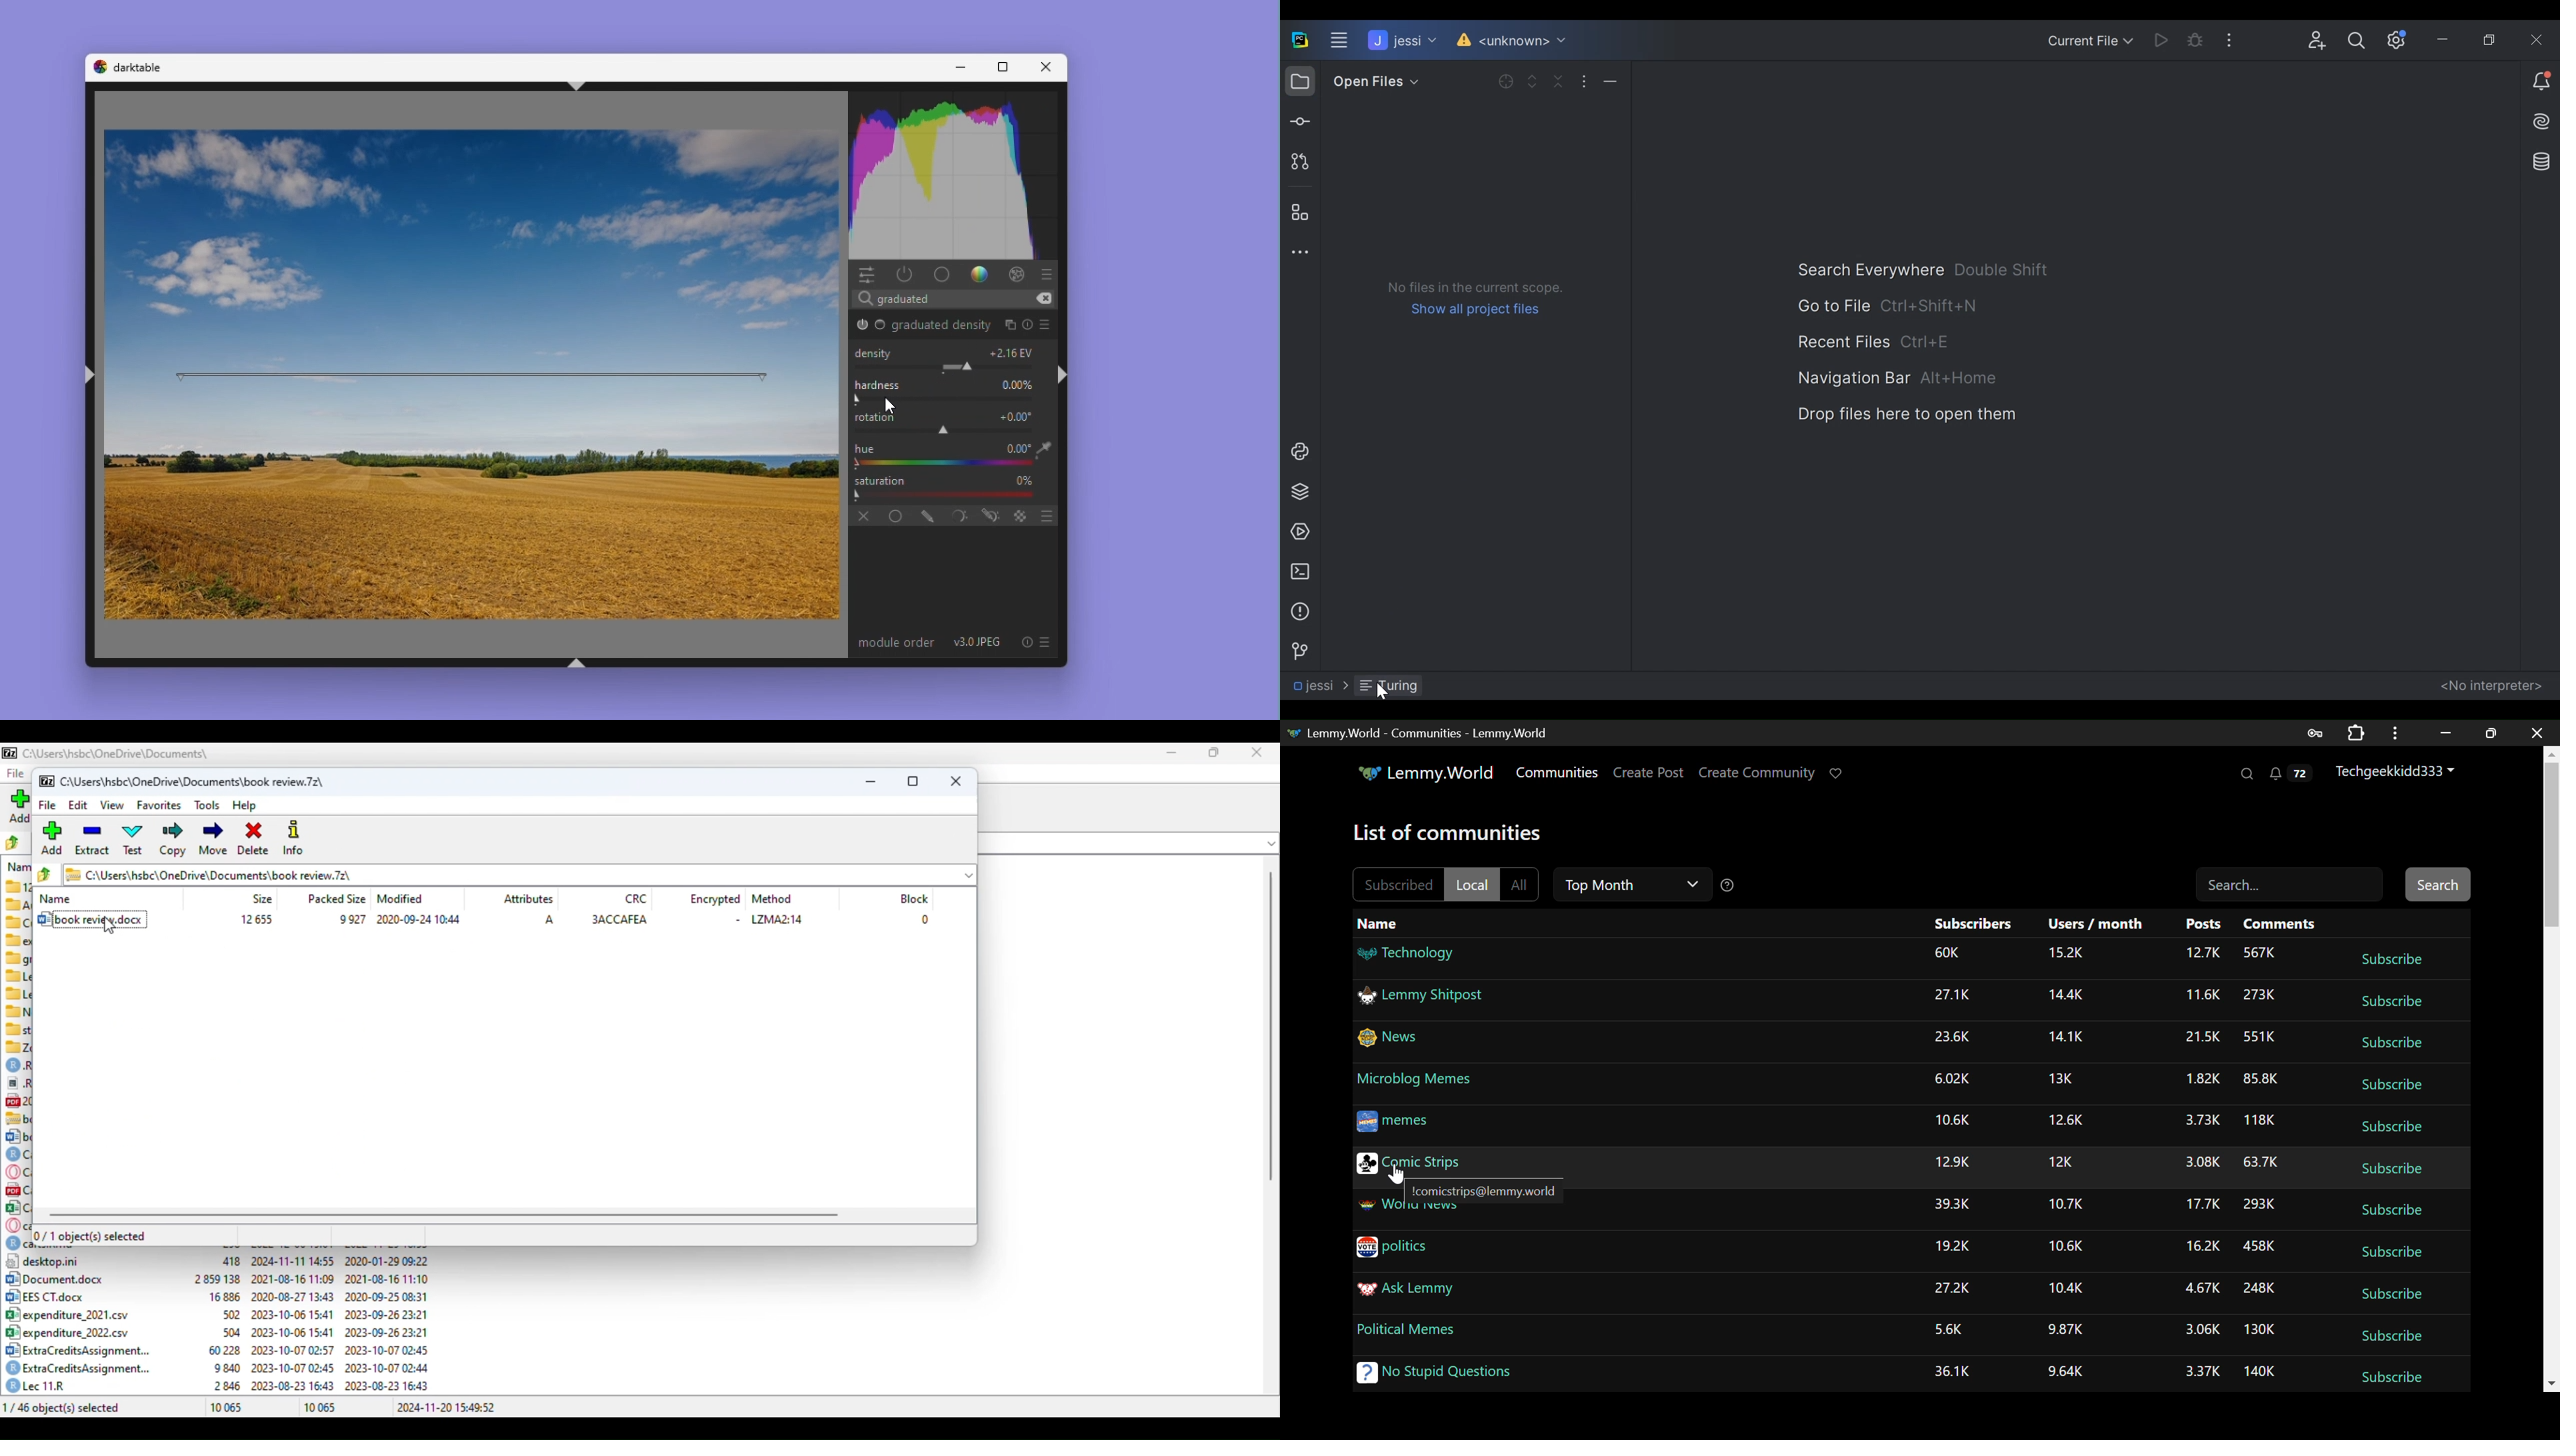 The image size is (2576, 1456). Describe the element at coordinates (2260, 1247) in the screenshot. I see `Amount` at that location.